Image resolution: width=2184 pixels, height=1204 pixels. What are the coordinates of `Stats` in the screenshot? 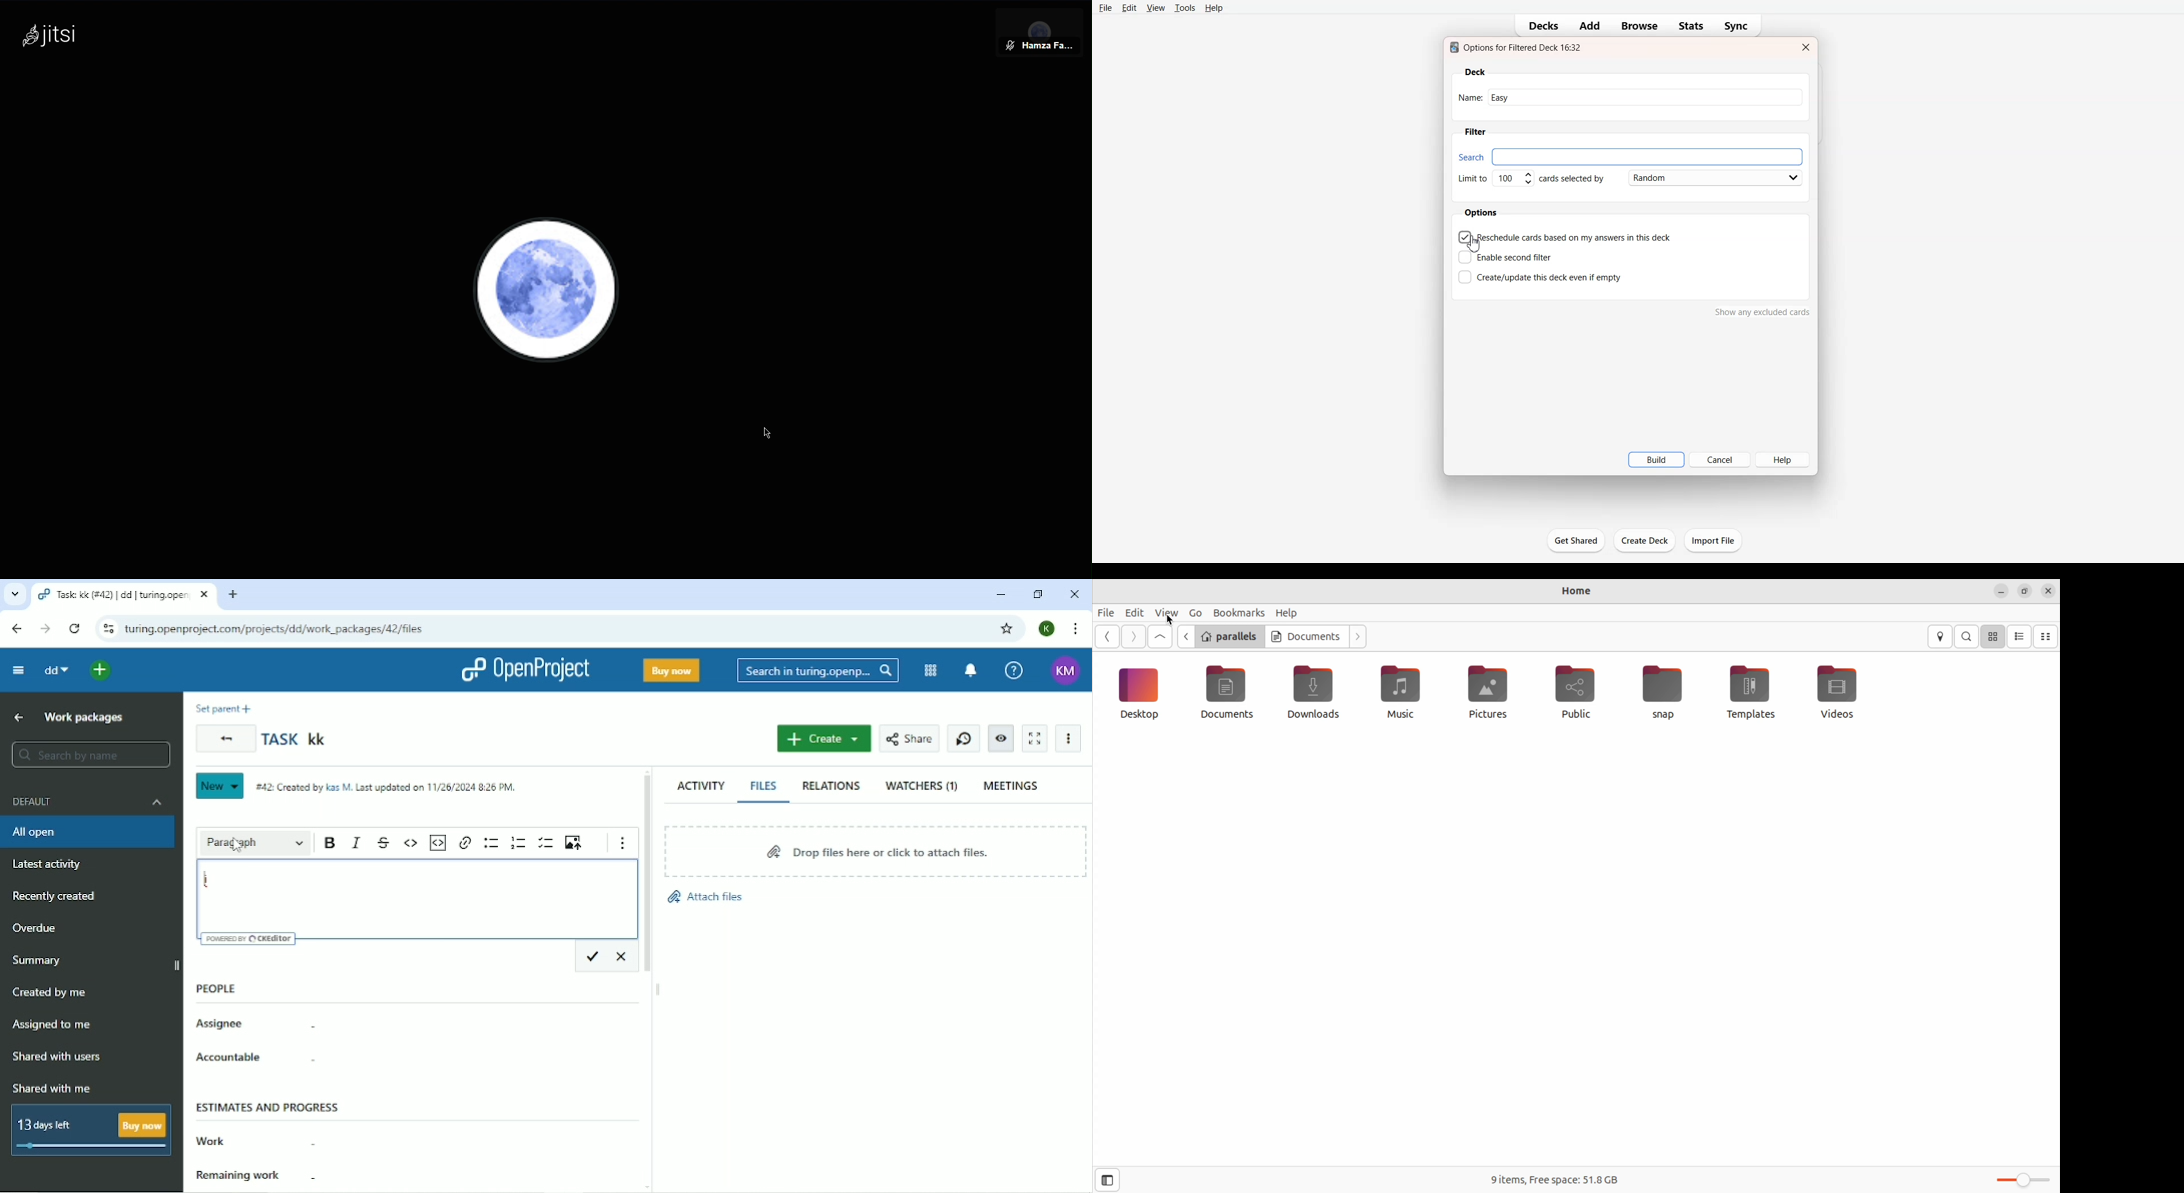 It's located at (1691, 26).